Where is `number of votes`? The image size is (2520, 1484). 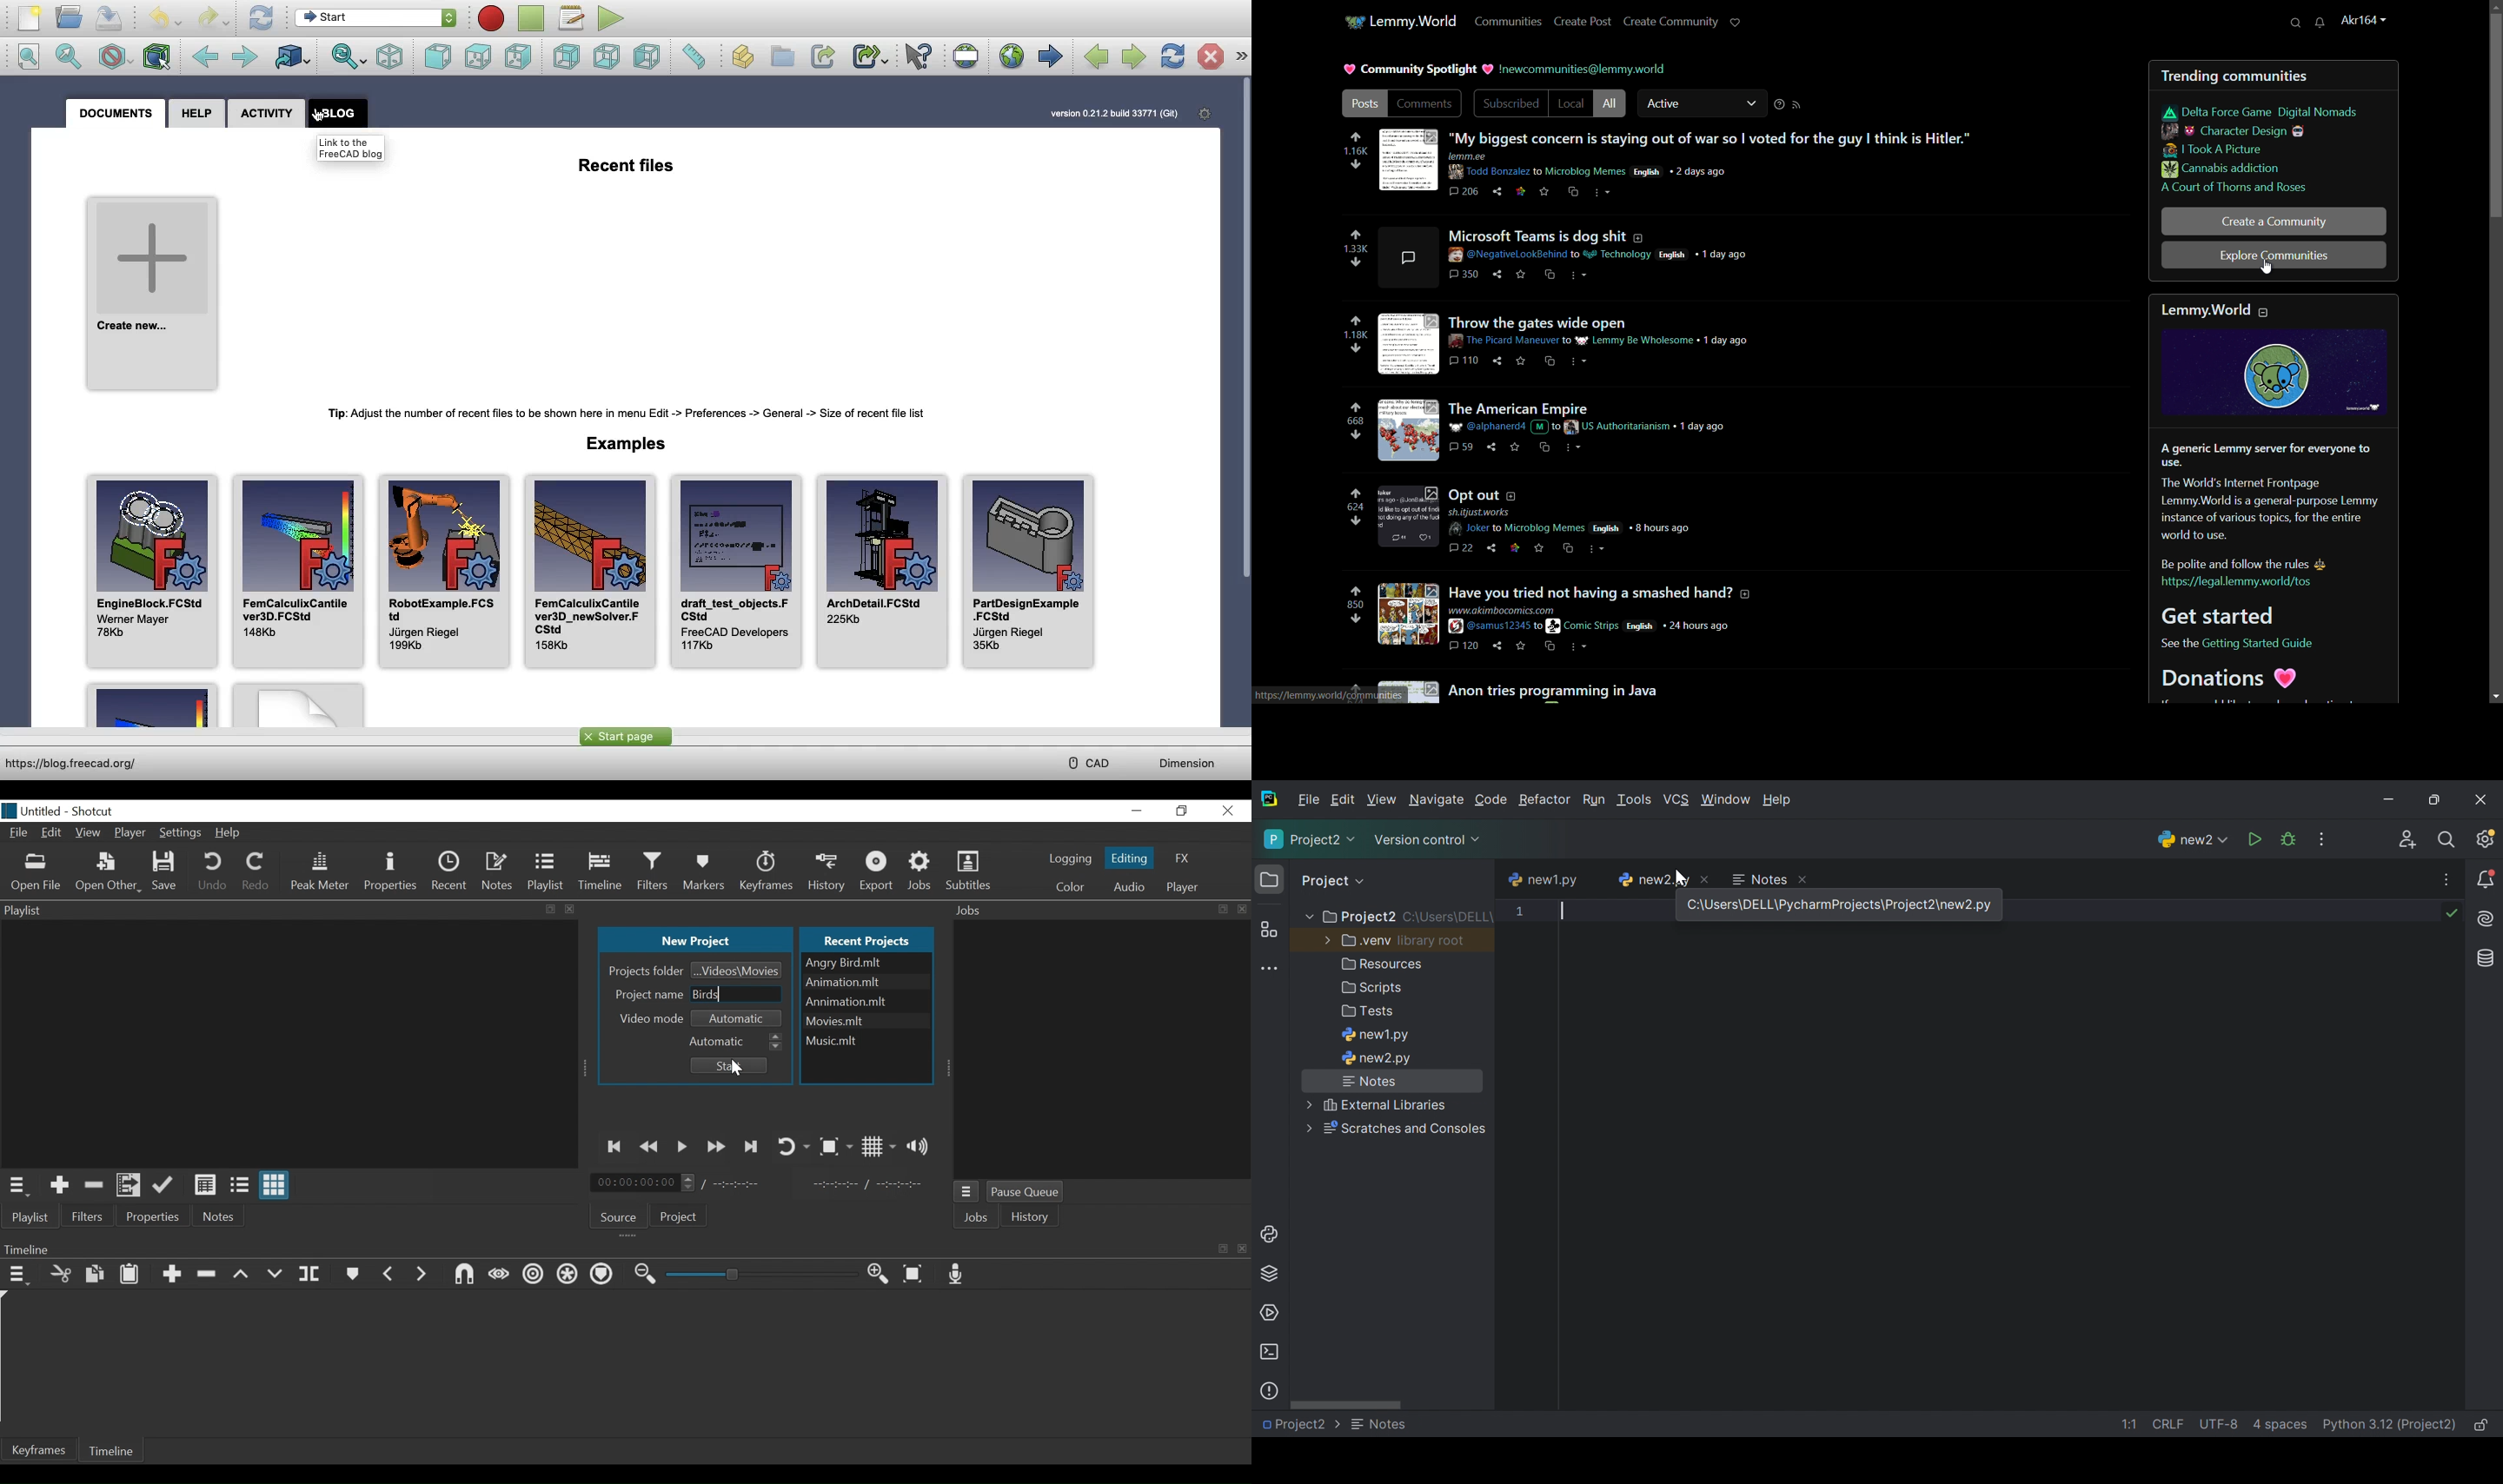
number of votes is located at coordinates (1353, 336).